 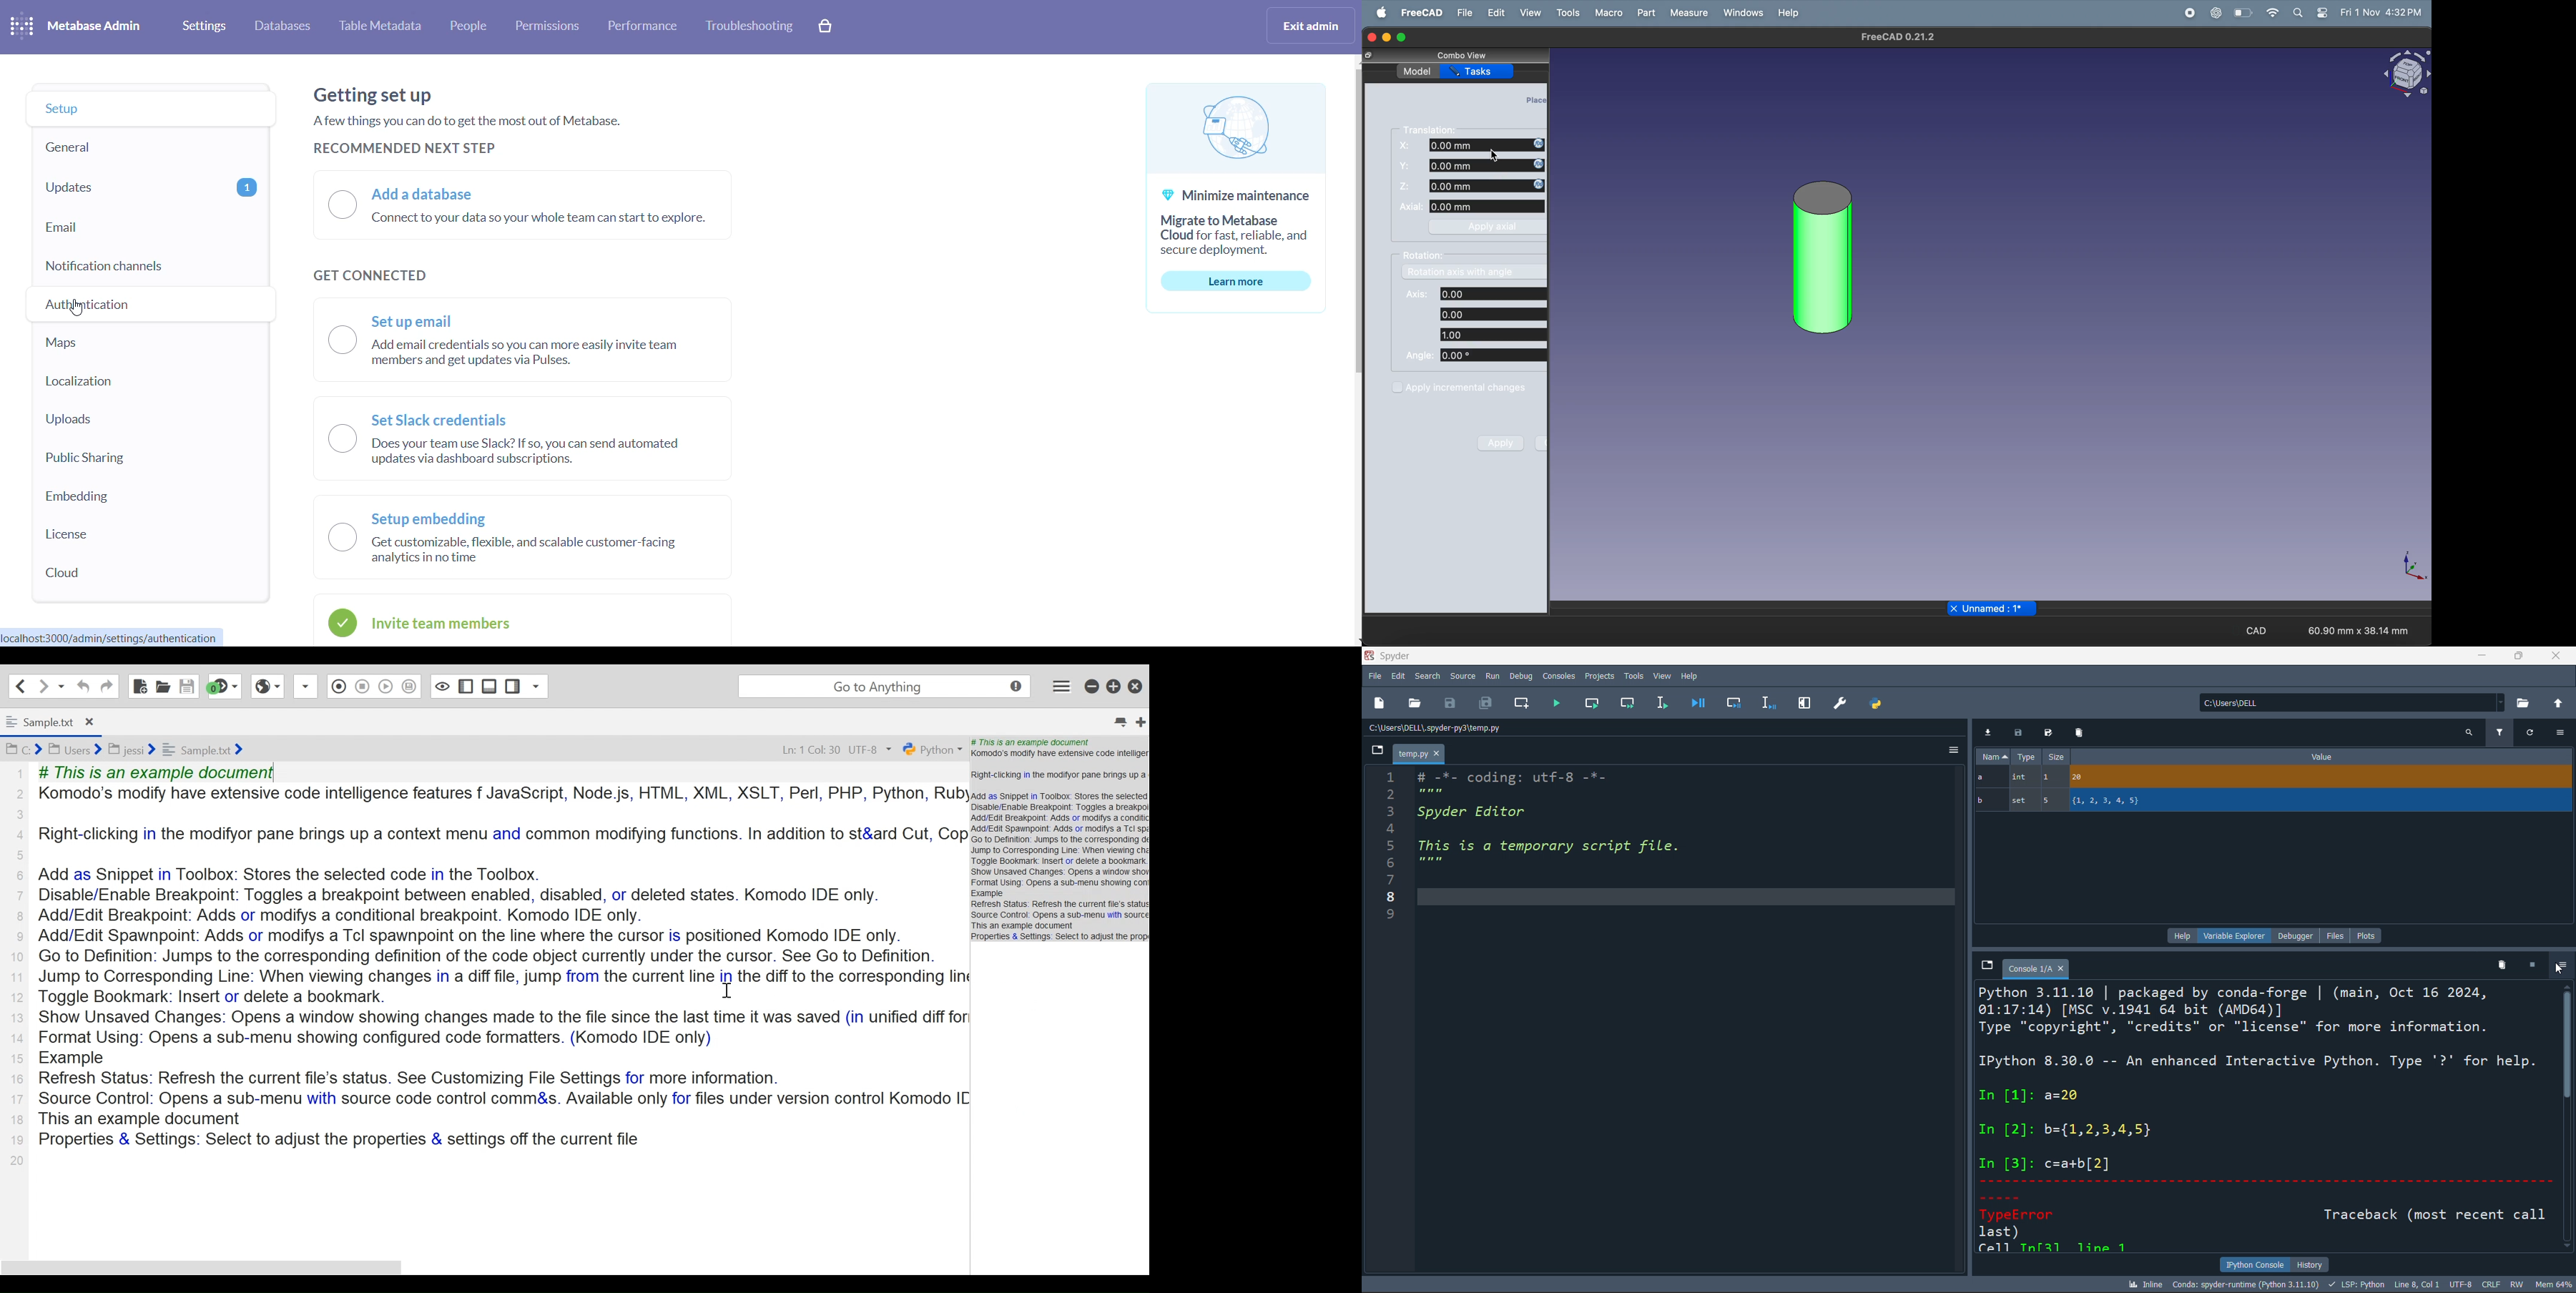 What do you see at coordinates (1235, 127) in the screenshot?
I see `logo` at bounding box center [1235, 127].